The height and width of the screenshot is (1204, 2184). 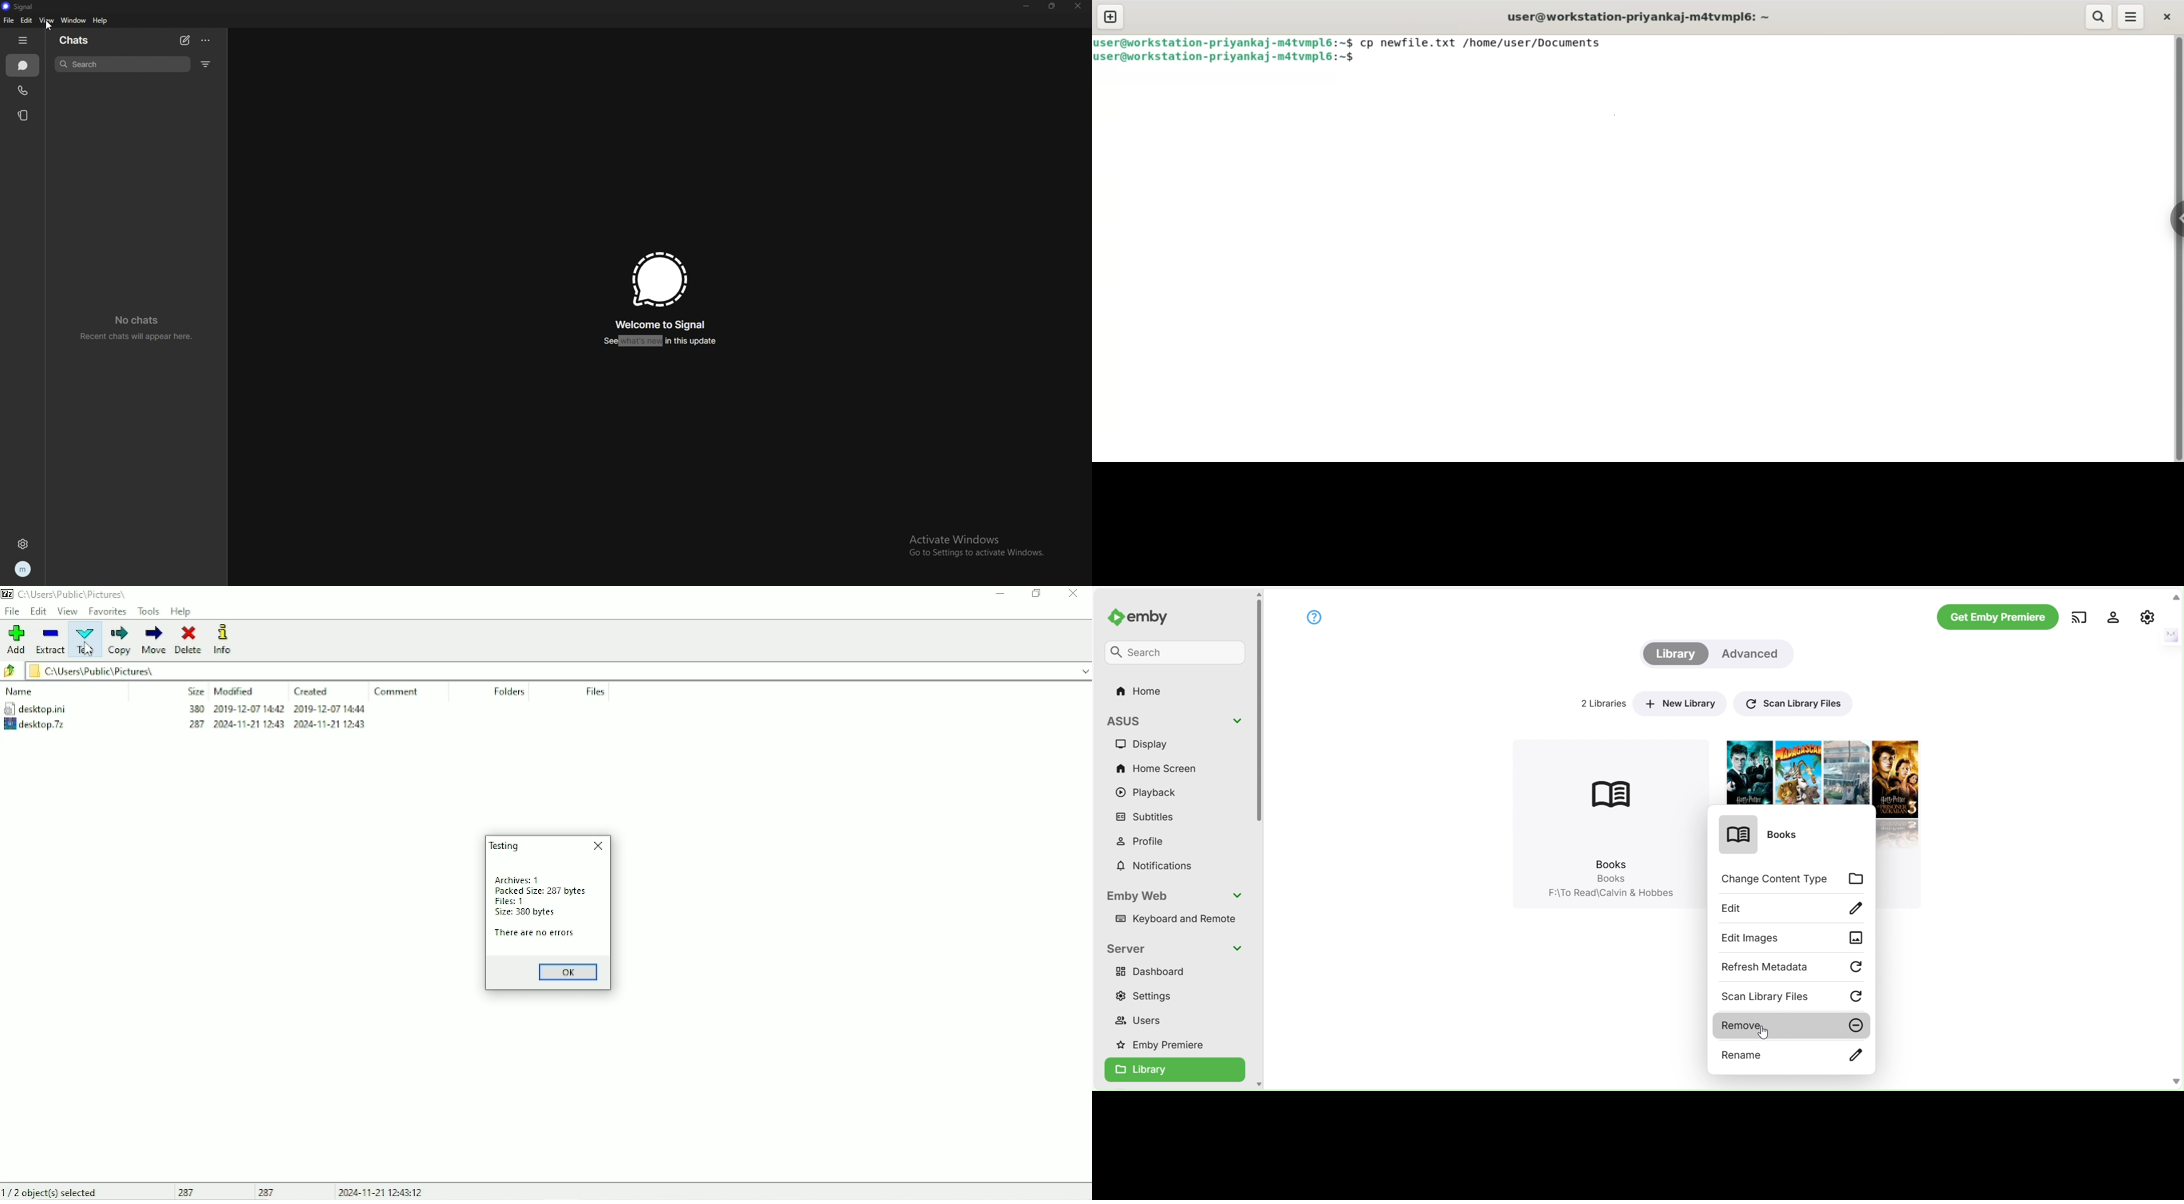 What do you see at coordinates (186, 1191) in the screenshot?
I see `287` at bounding box center [186, 1191].